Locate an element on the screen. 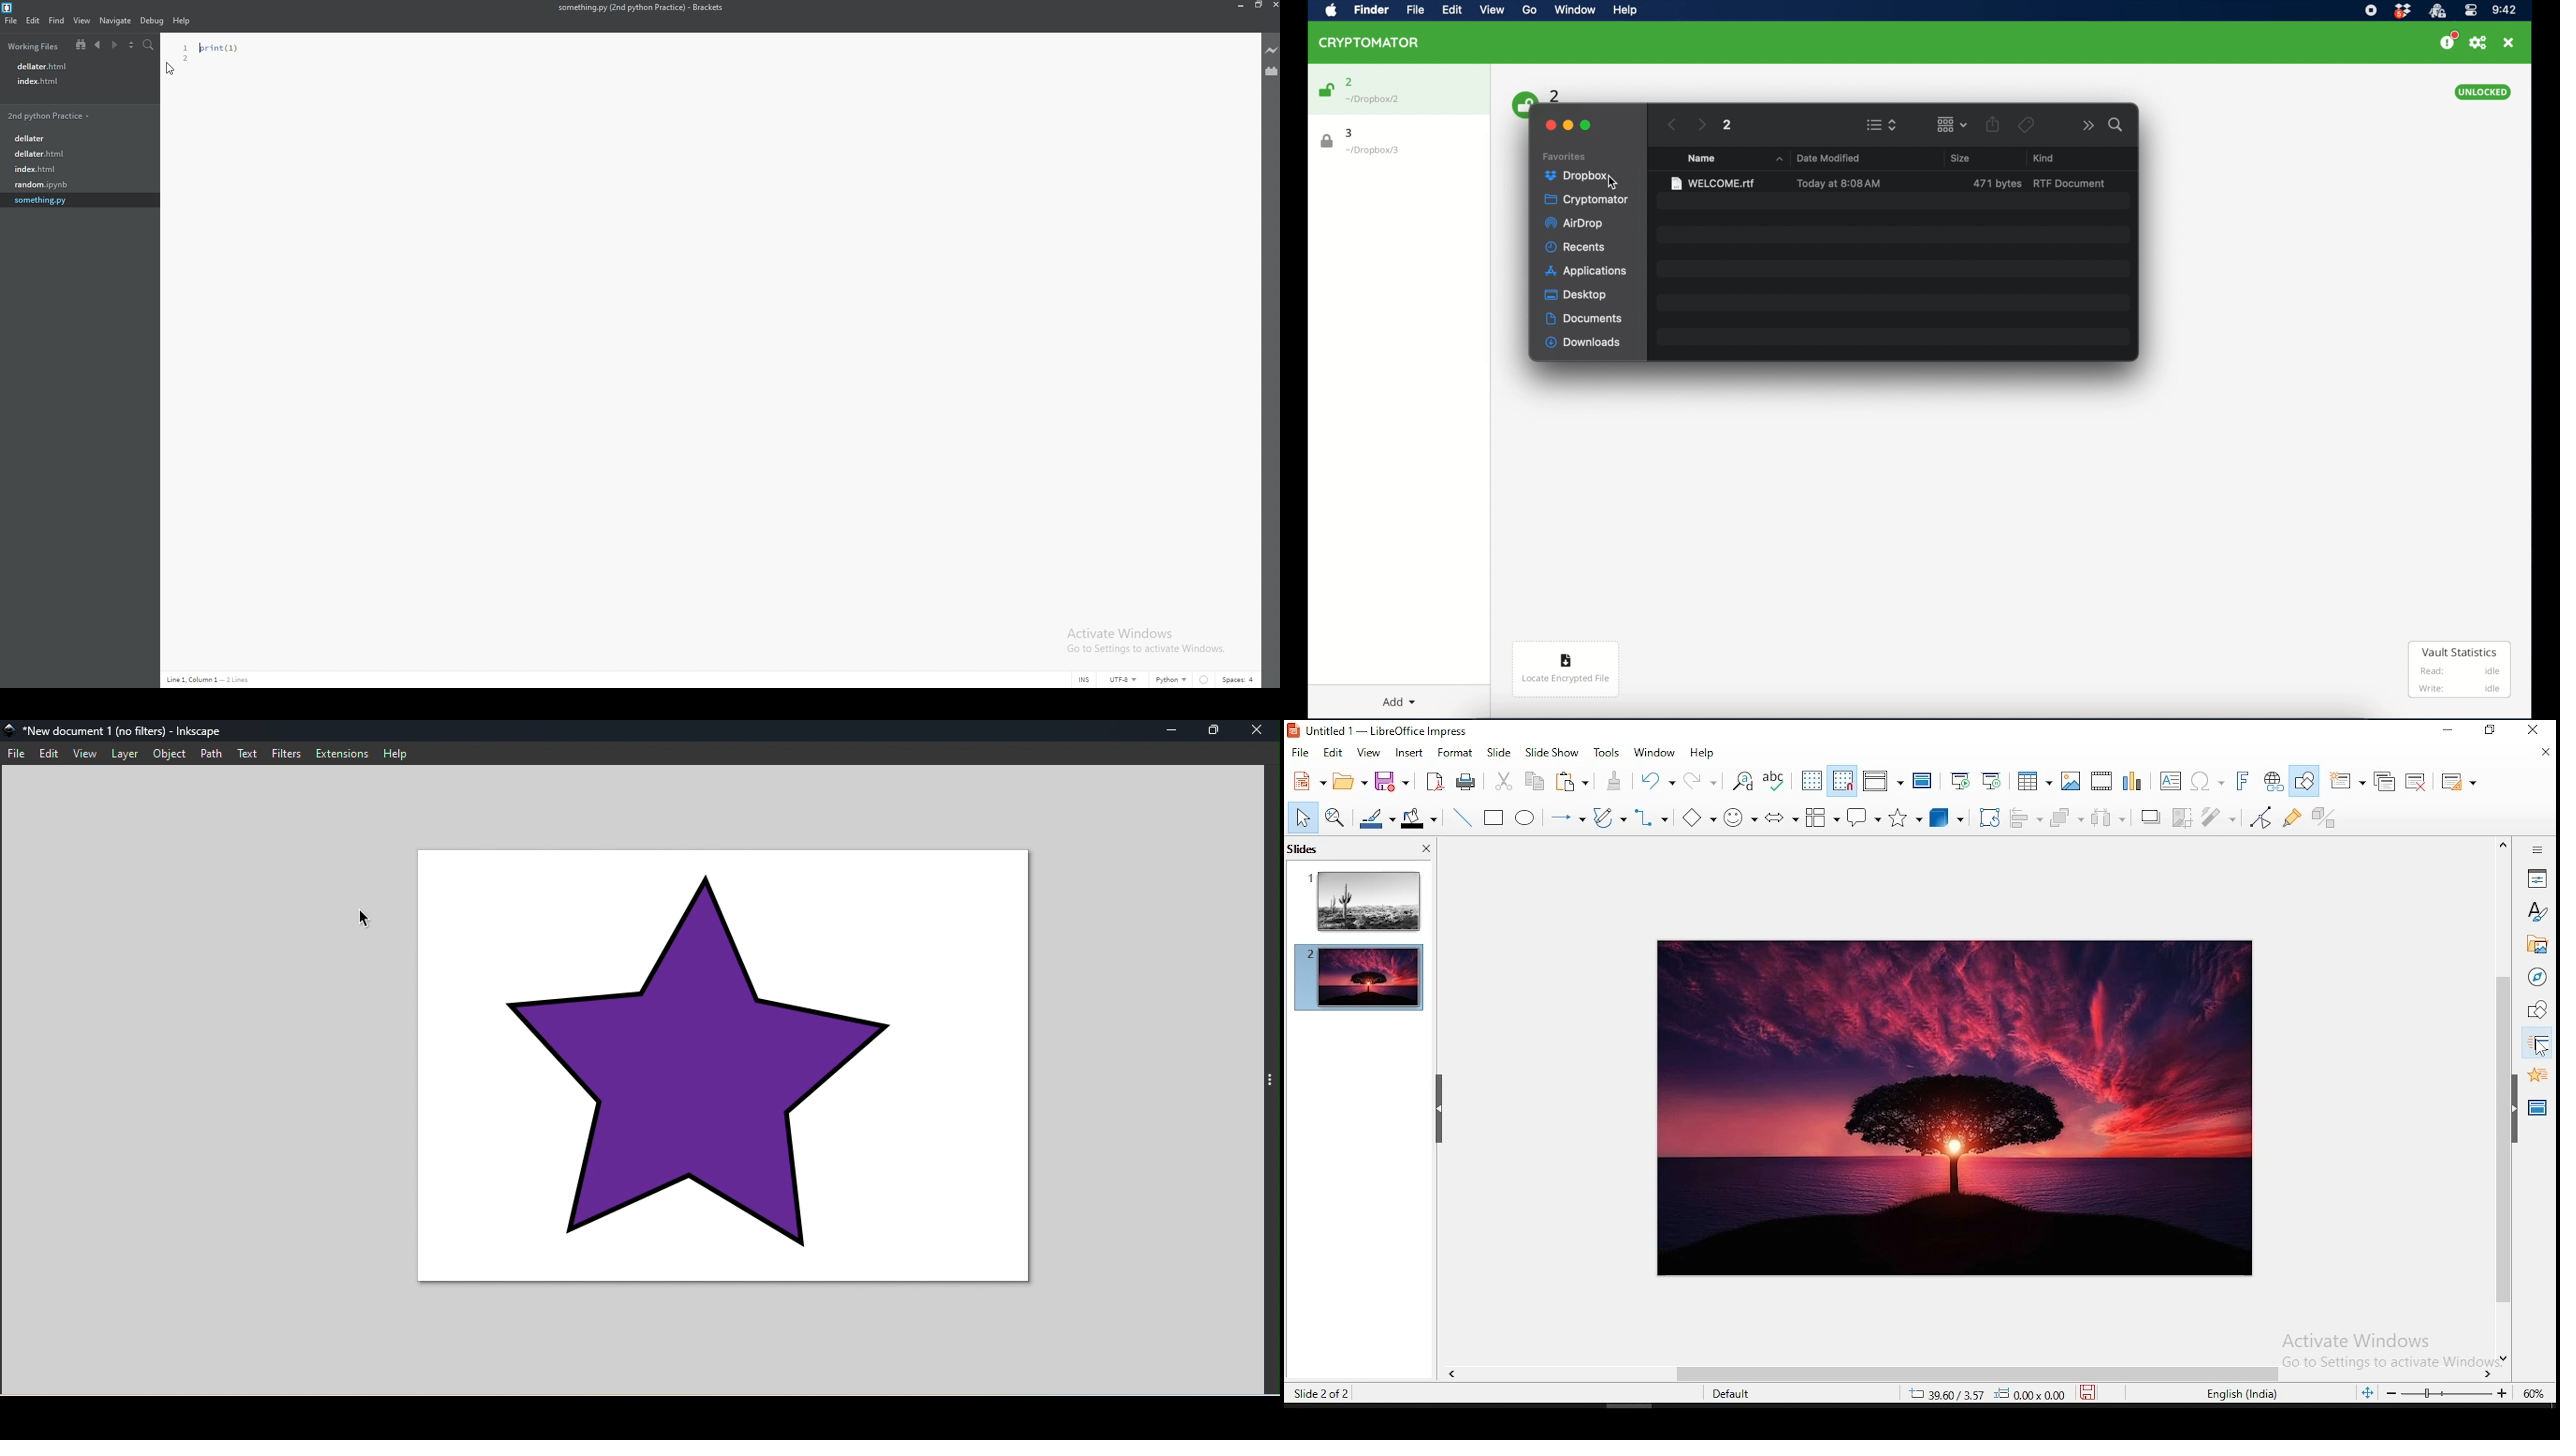  close is located at coordinates (1549, 125).